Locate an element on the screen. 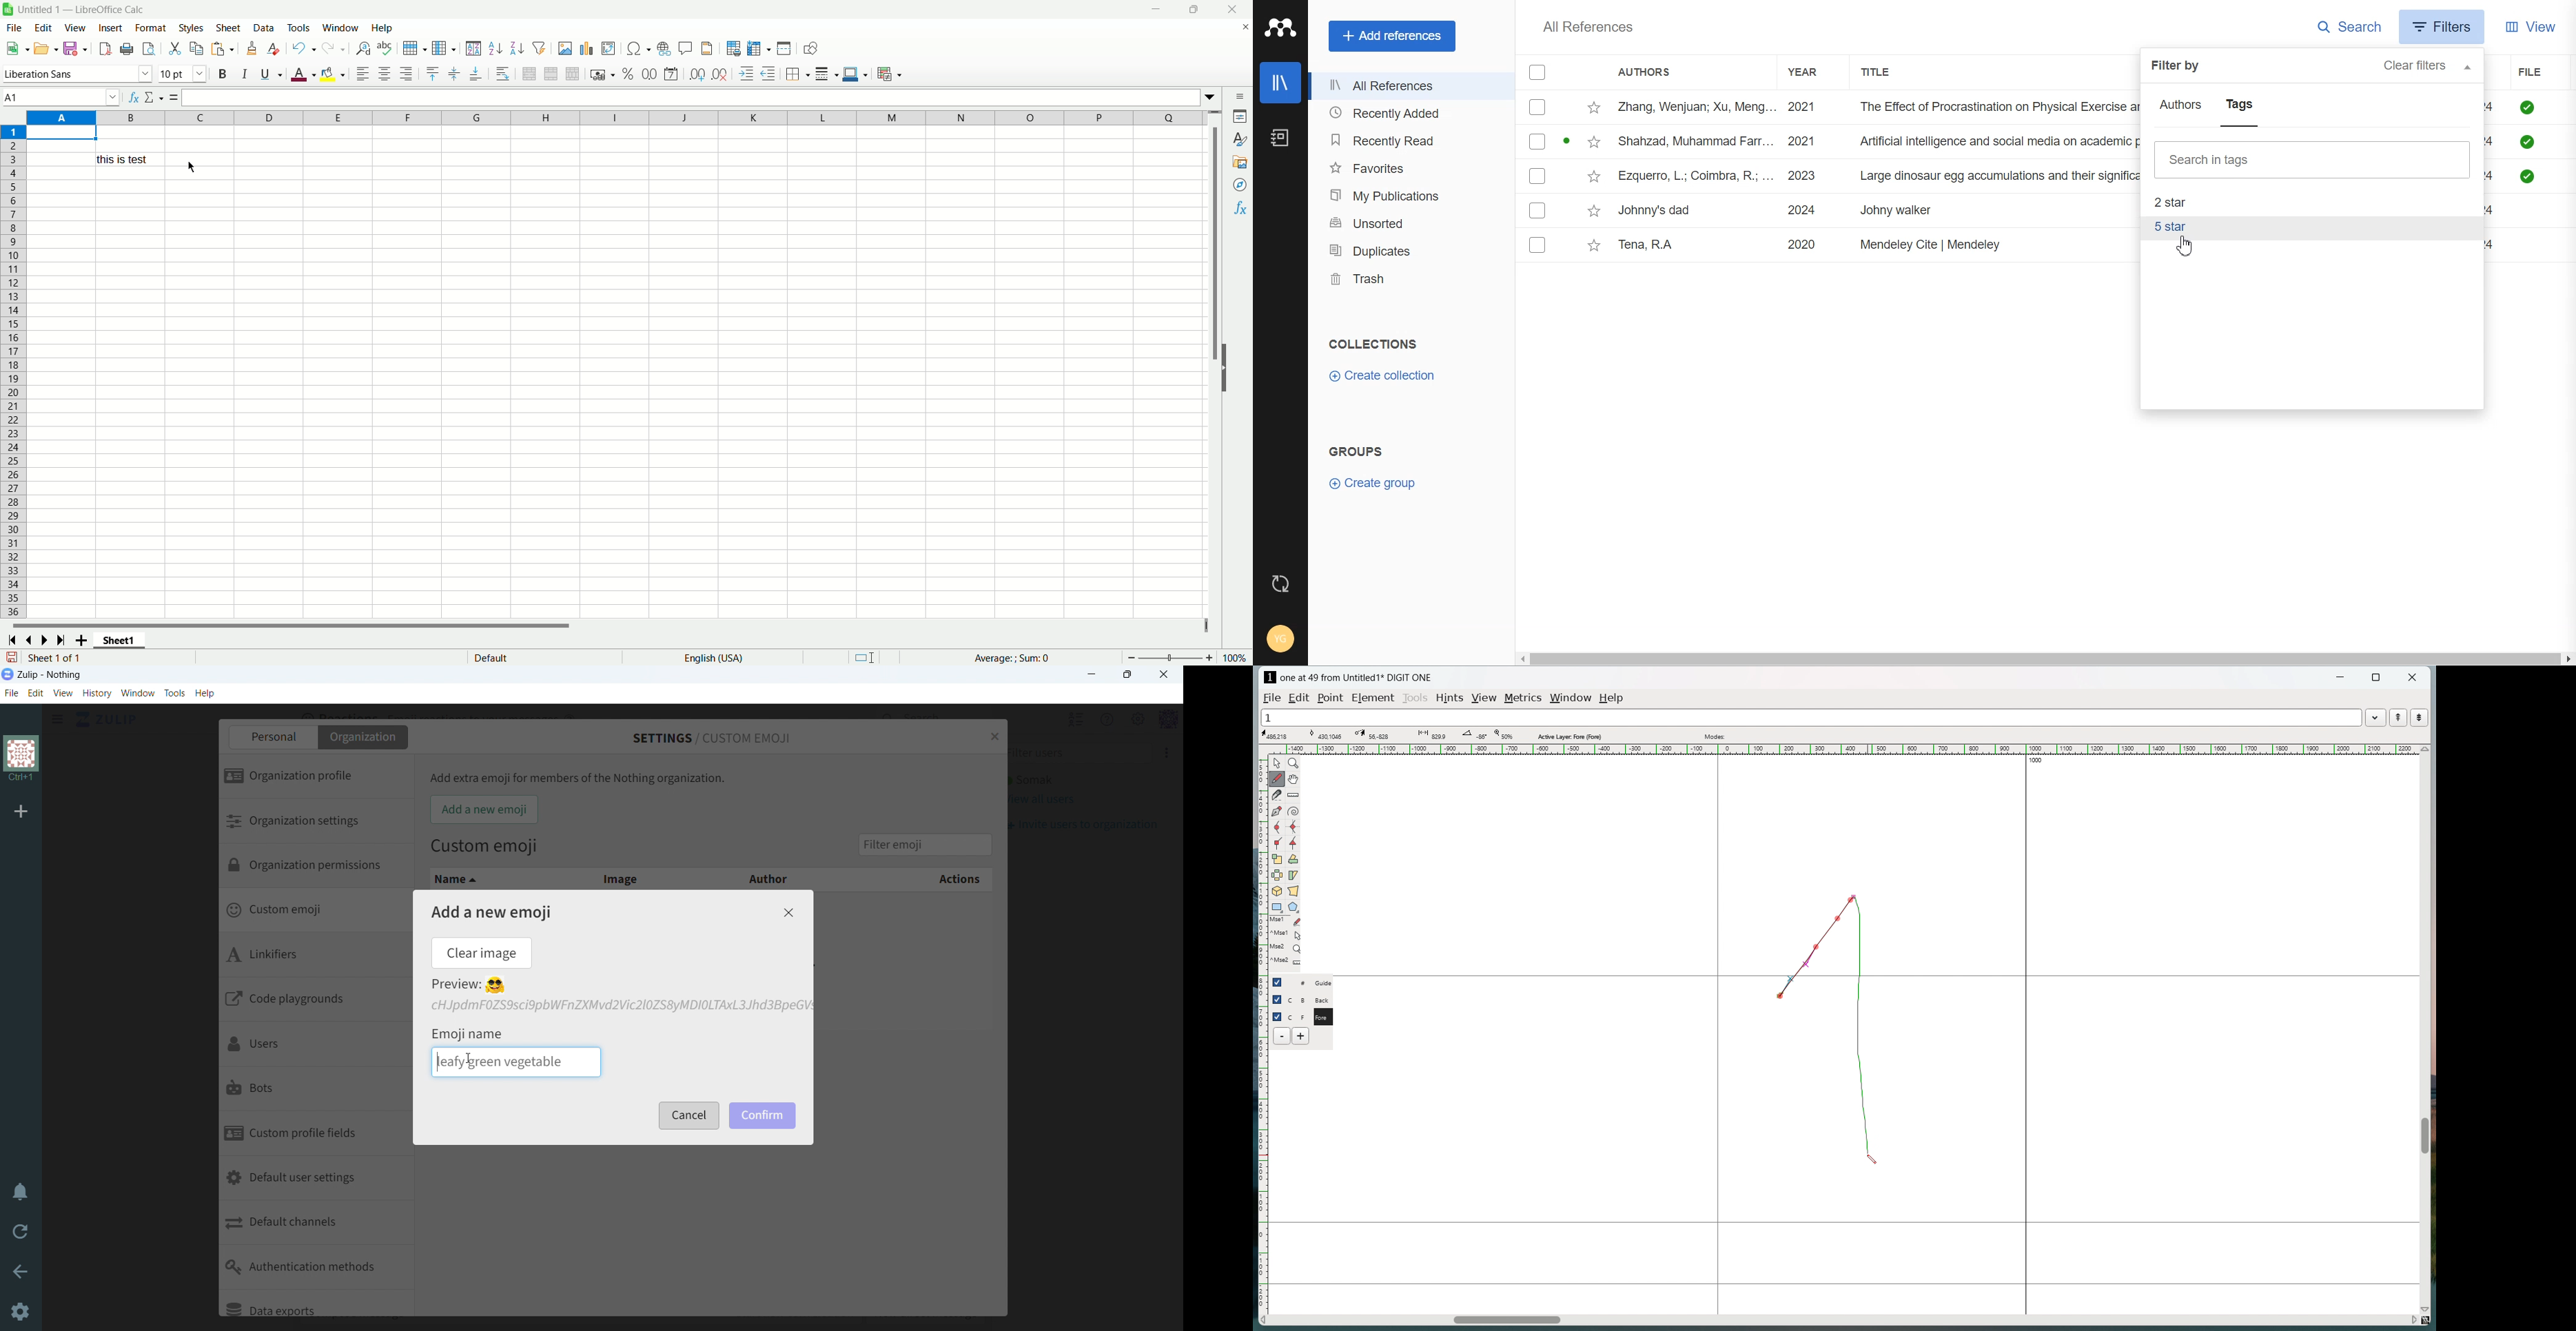 This screenshot has height=1344, width=2576. organization is located at coordinates (364, 737).